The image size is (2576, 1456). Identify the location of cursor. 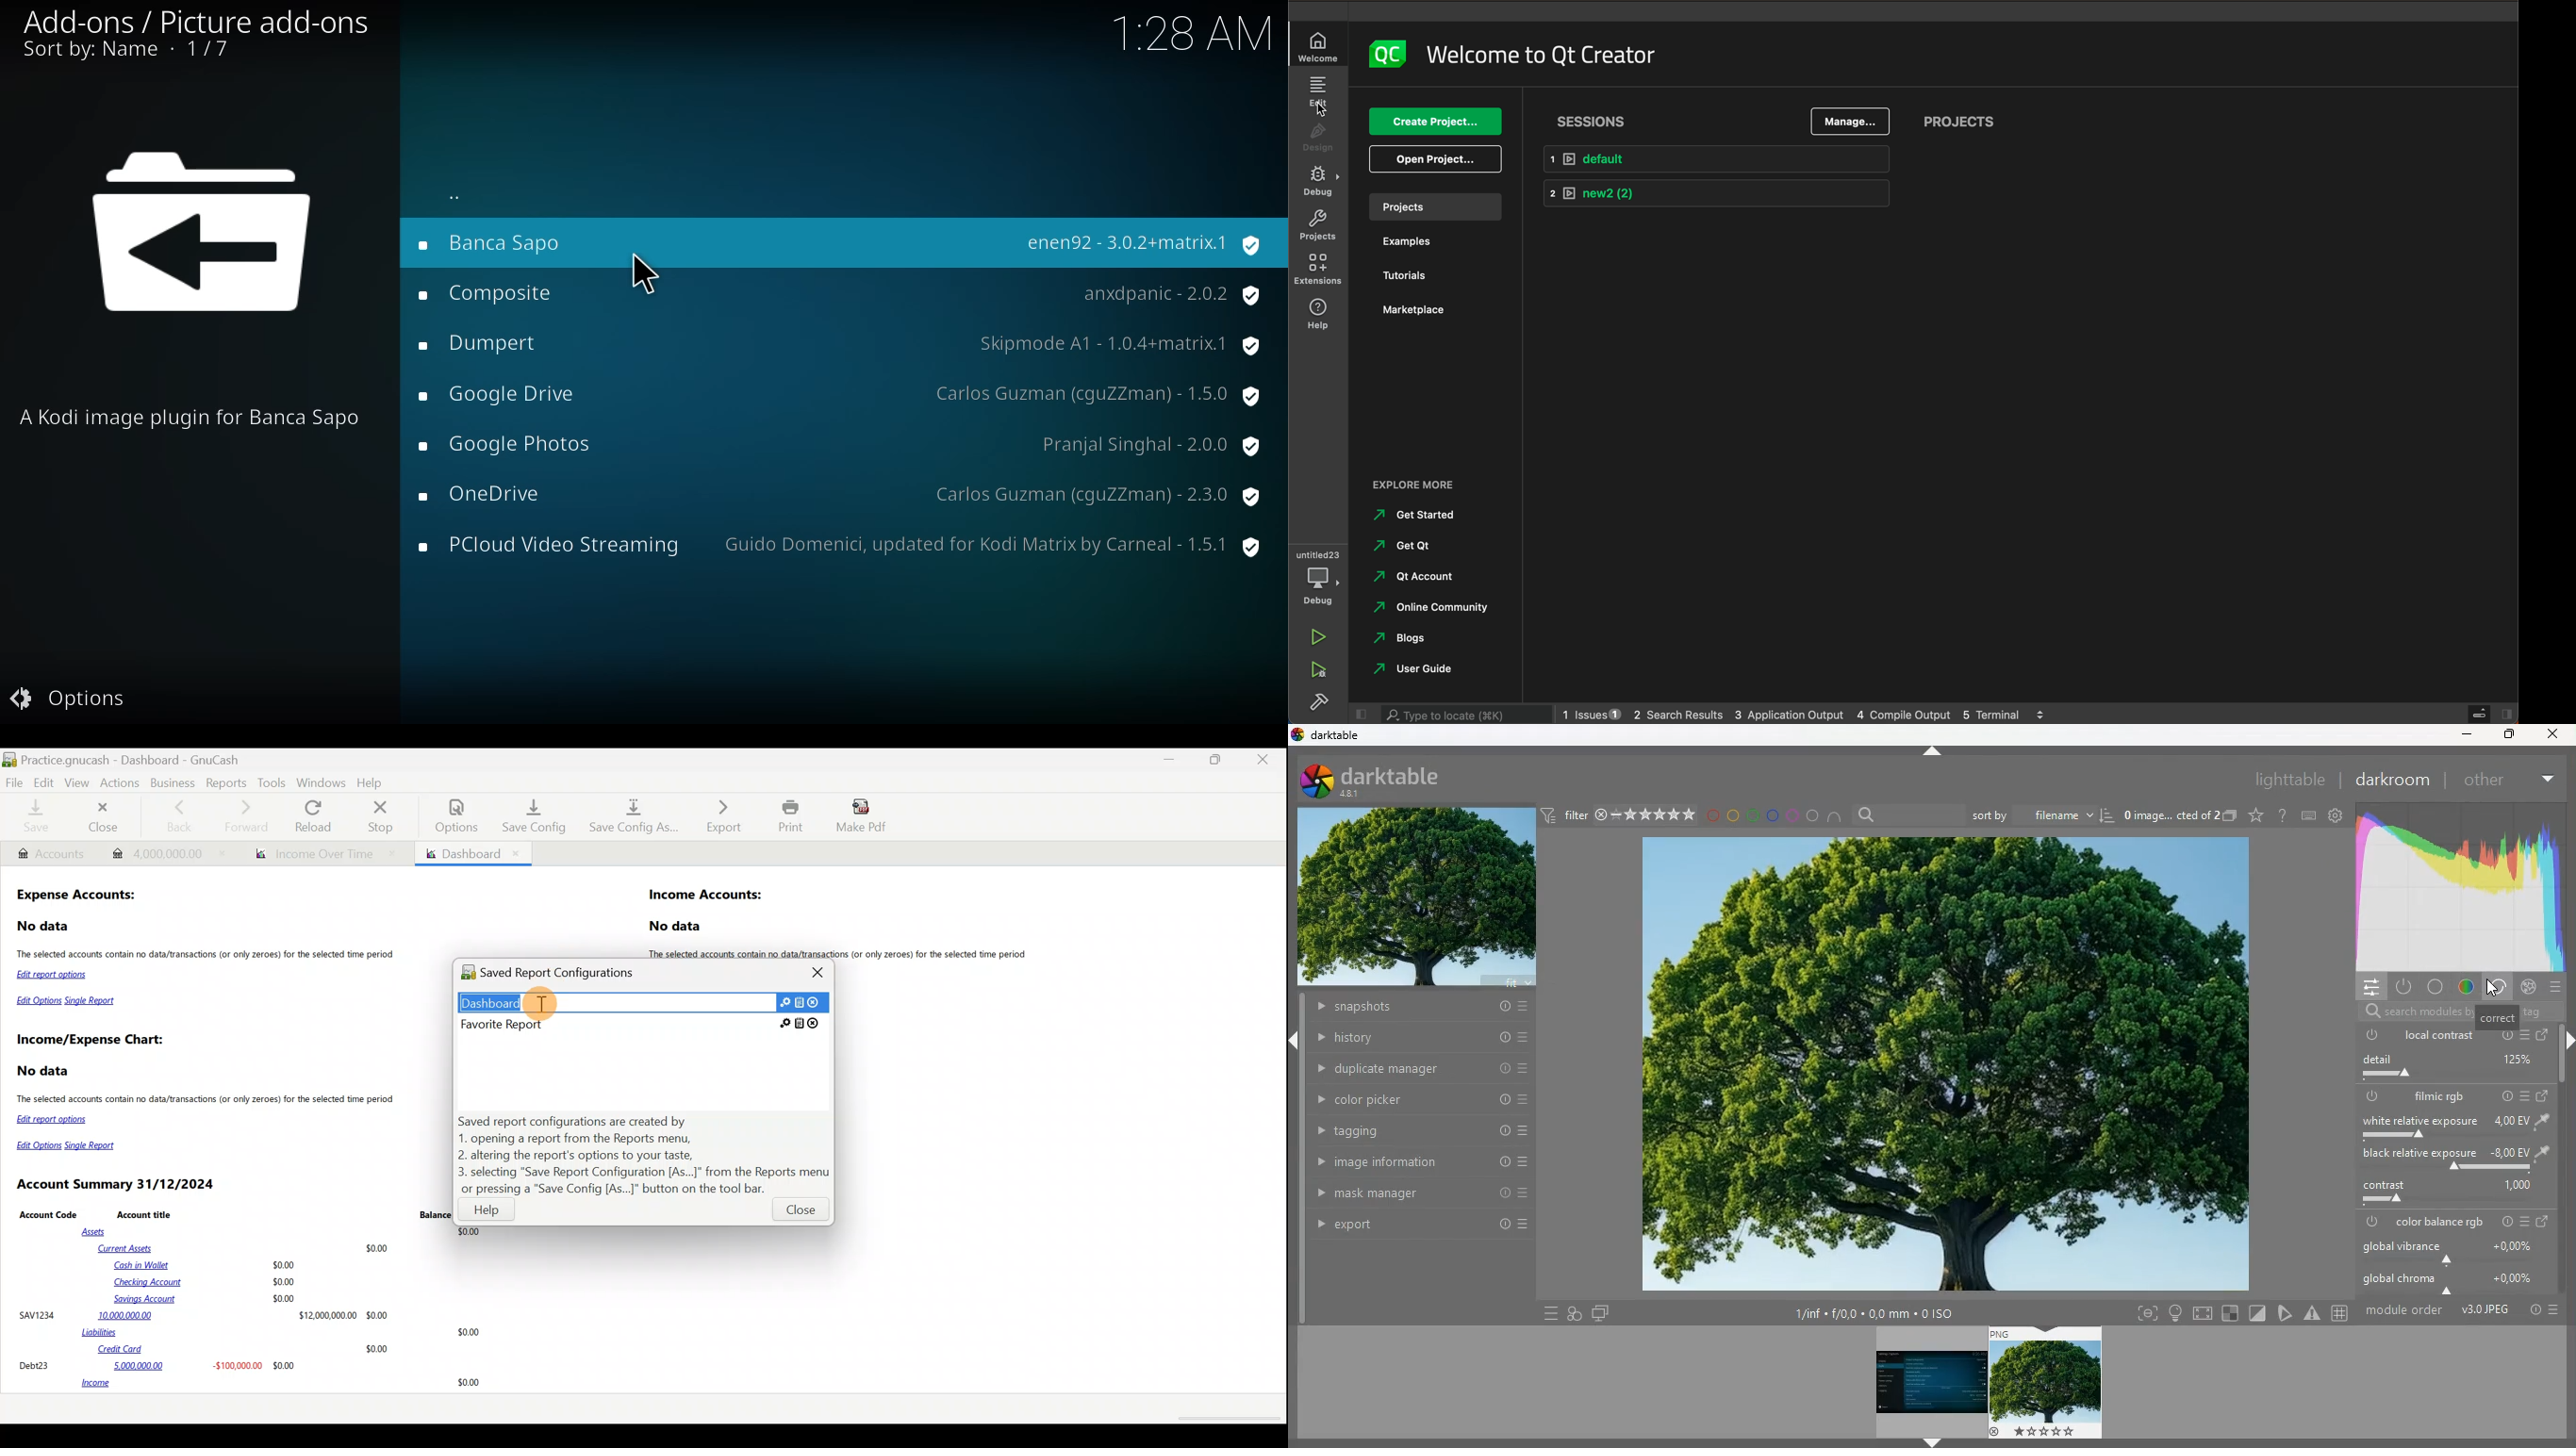
(645, 274).